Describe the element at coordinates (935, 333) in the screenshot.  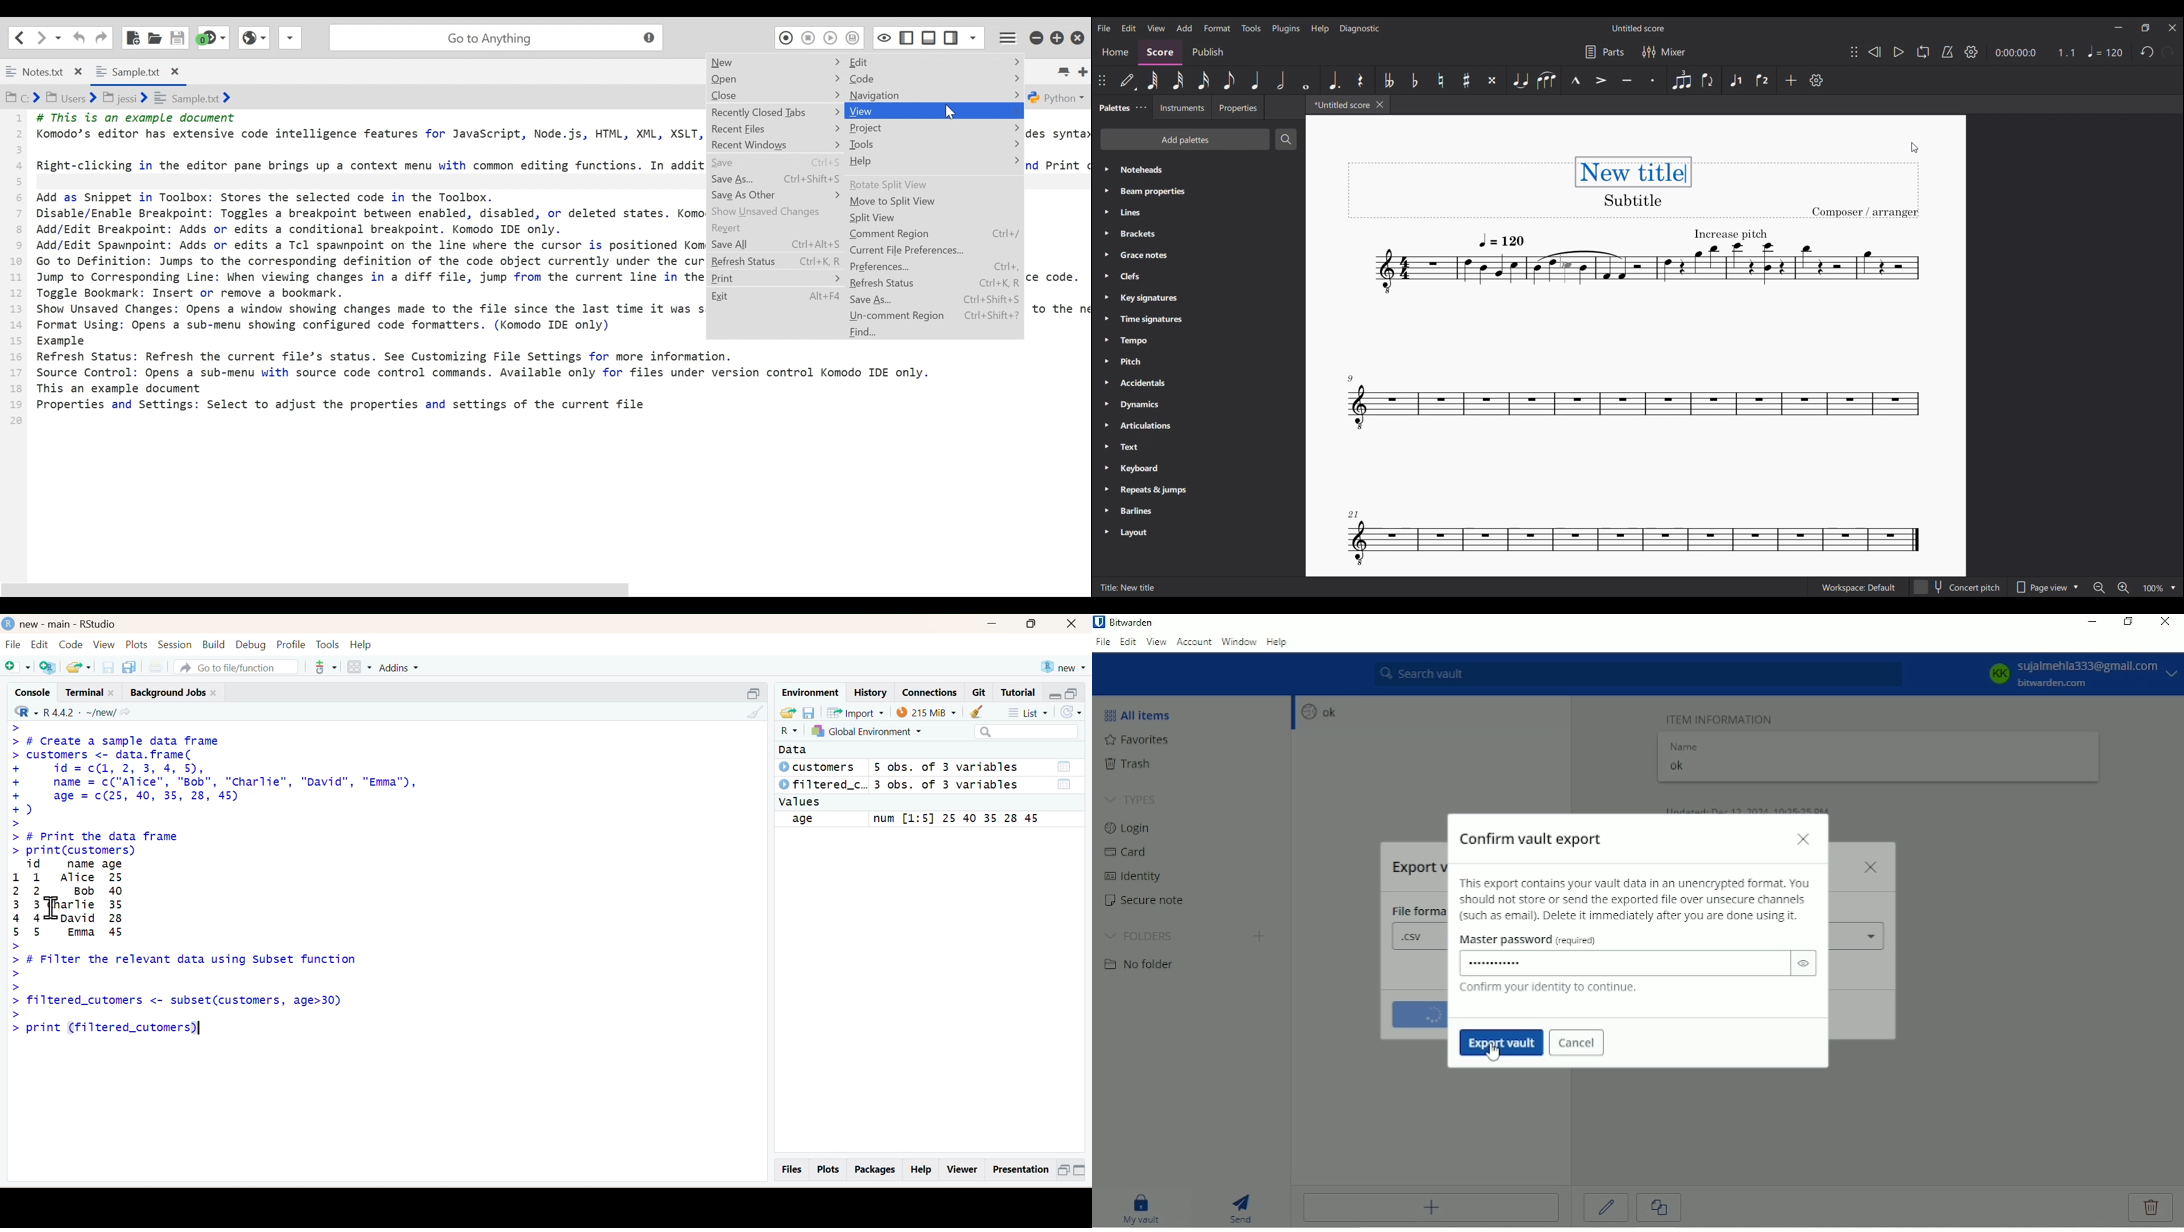
I see `Find...` at that location.